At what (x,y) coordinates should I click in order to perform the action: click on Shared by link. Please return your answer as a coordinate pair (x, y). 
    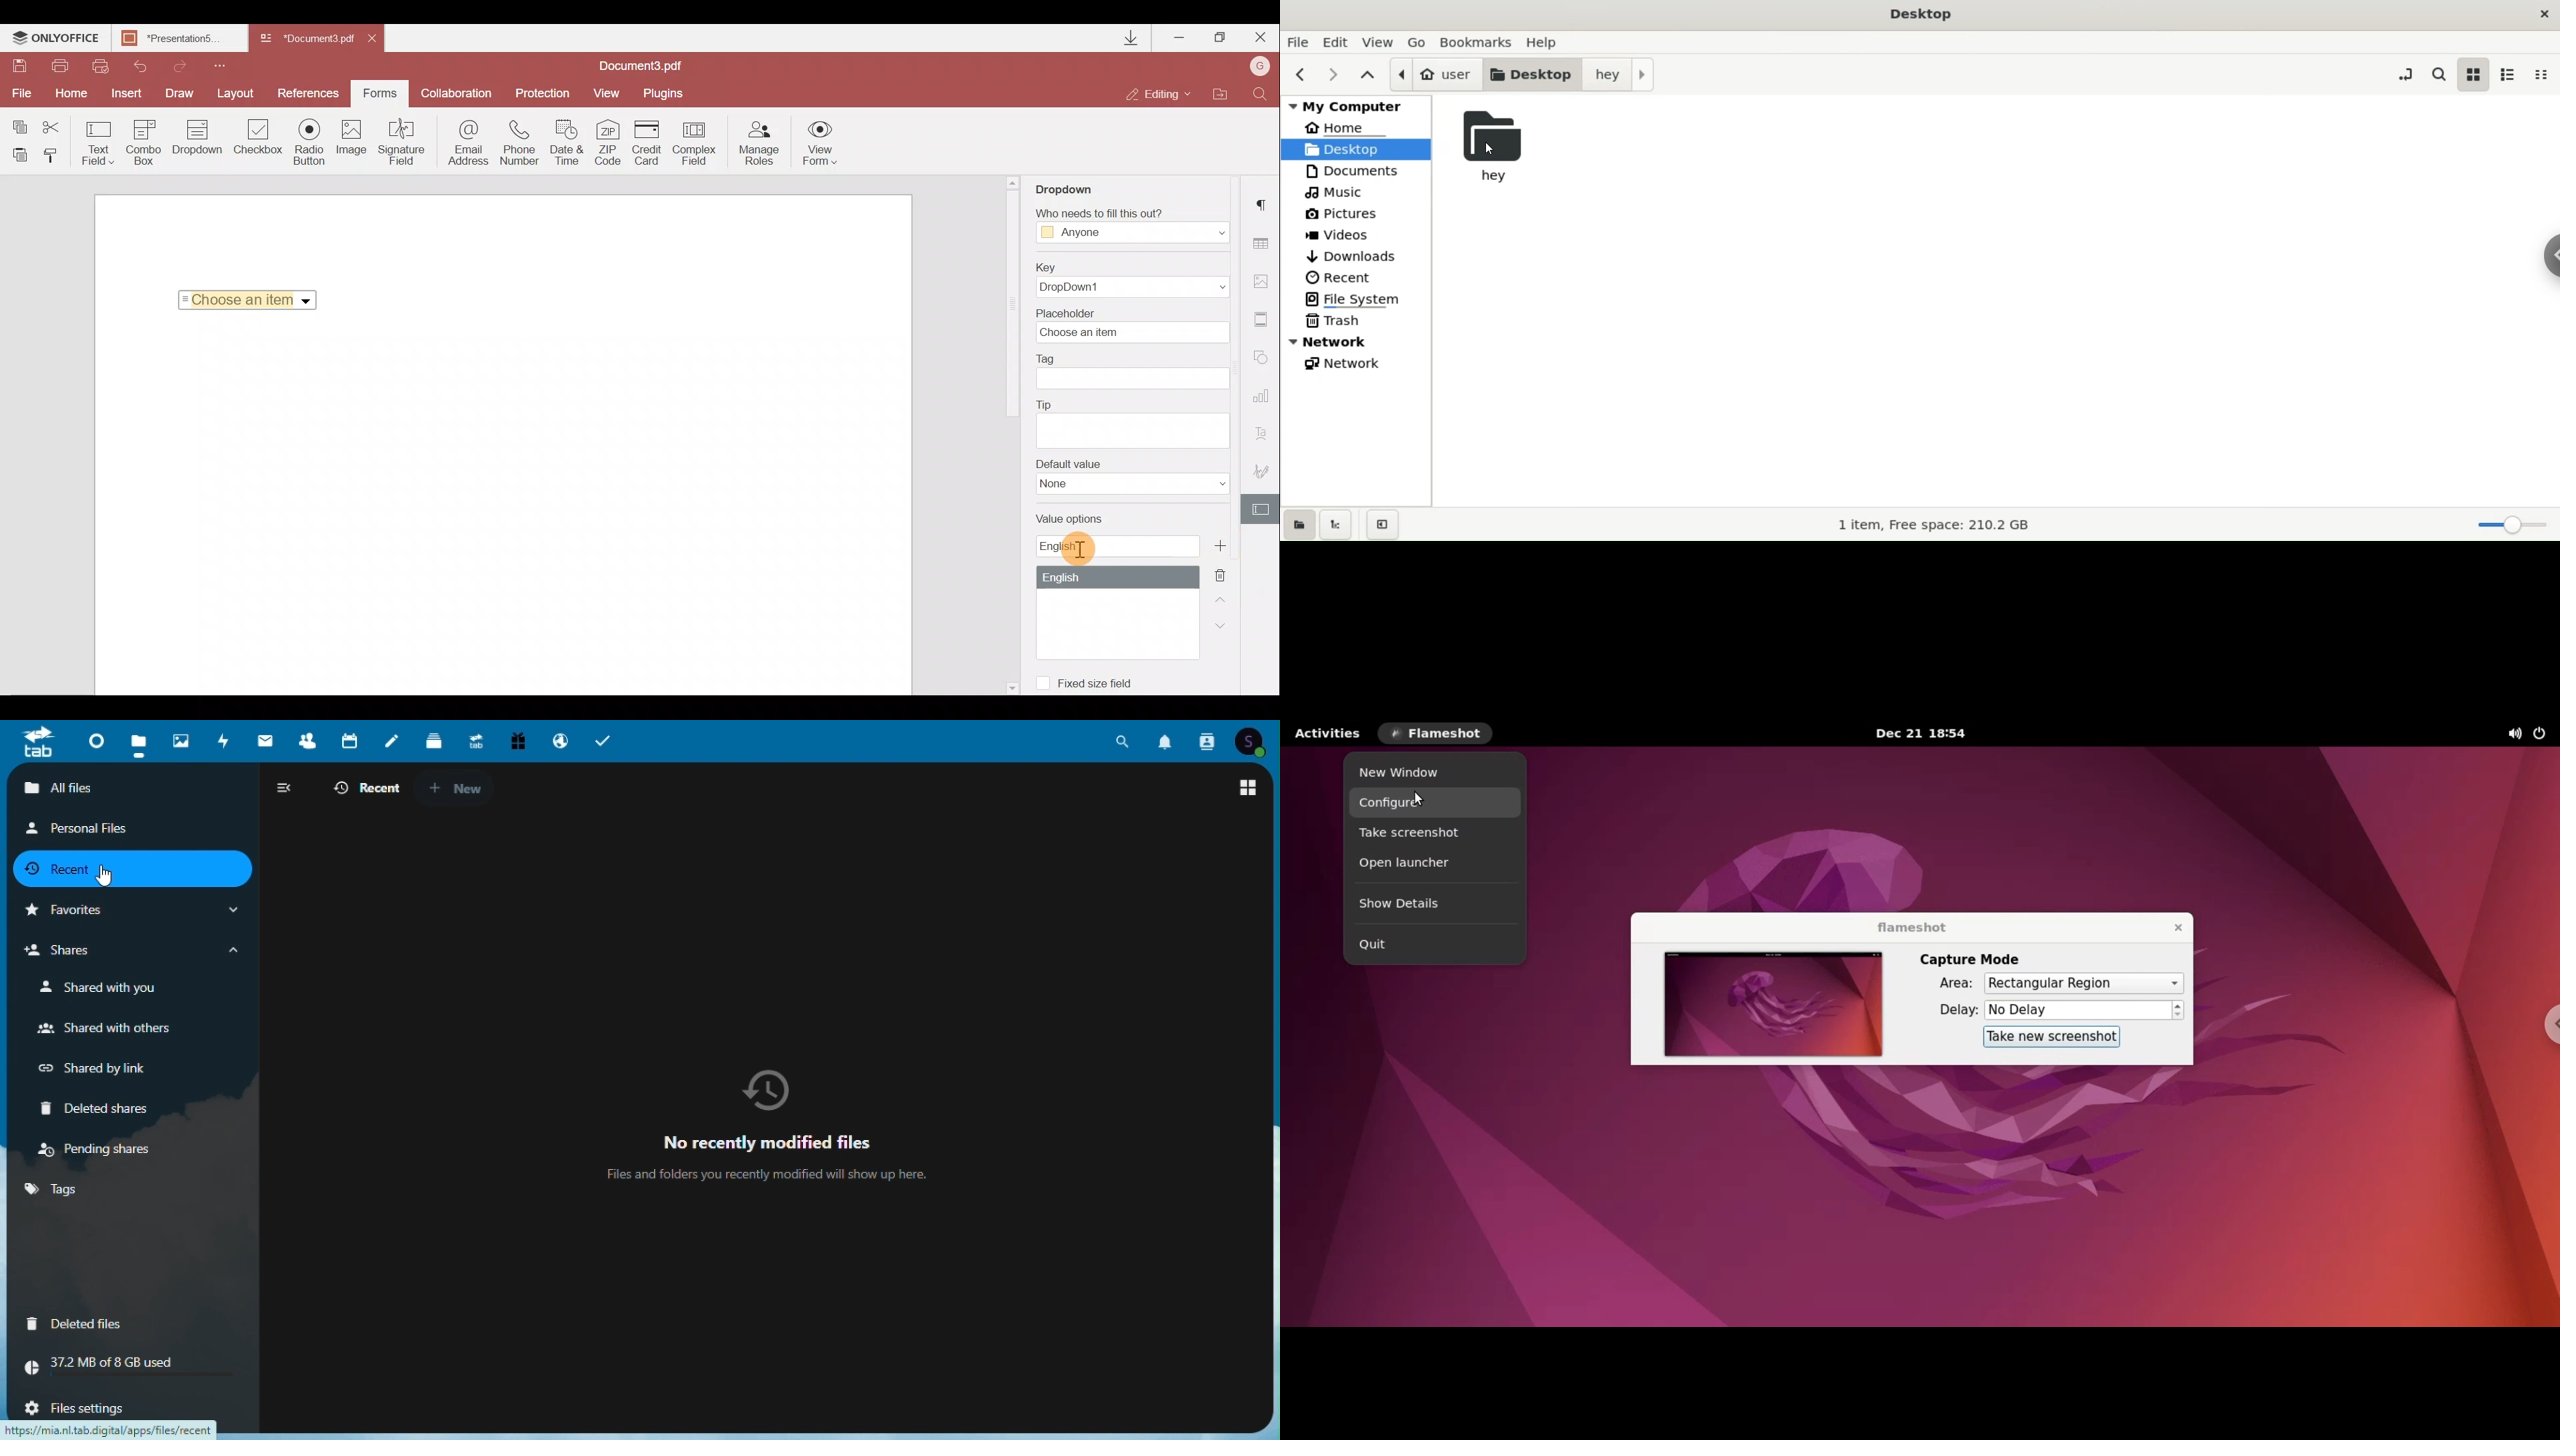
    Looking at the image, I should click on (90, 1067).